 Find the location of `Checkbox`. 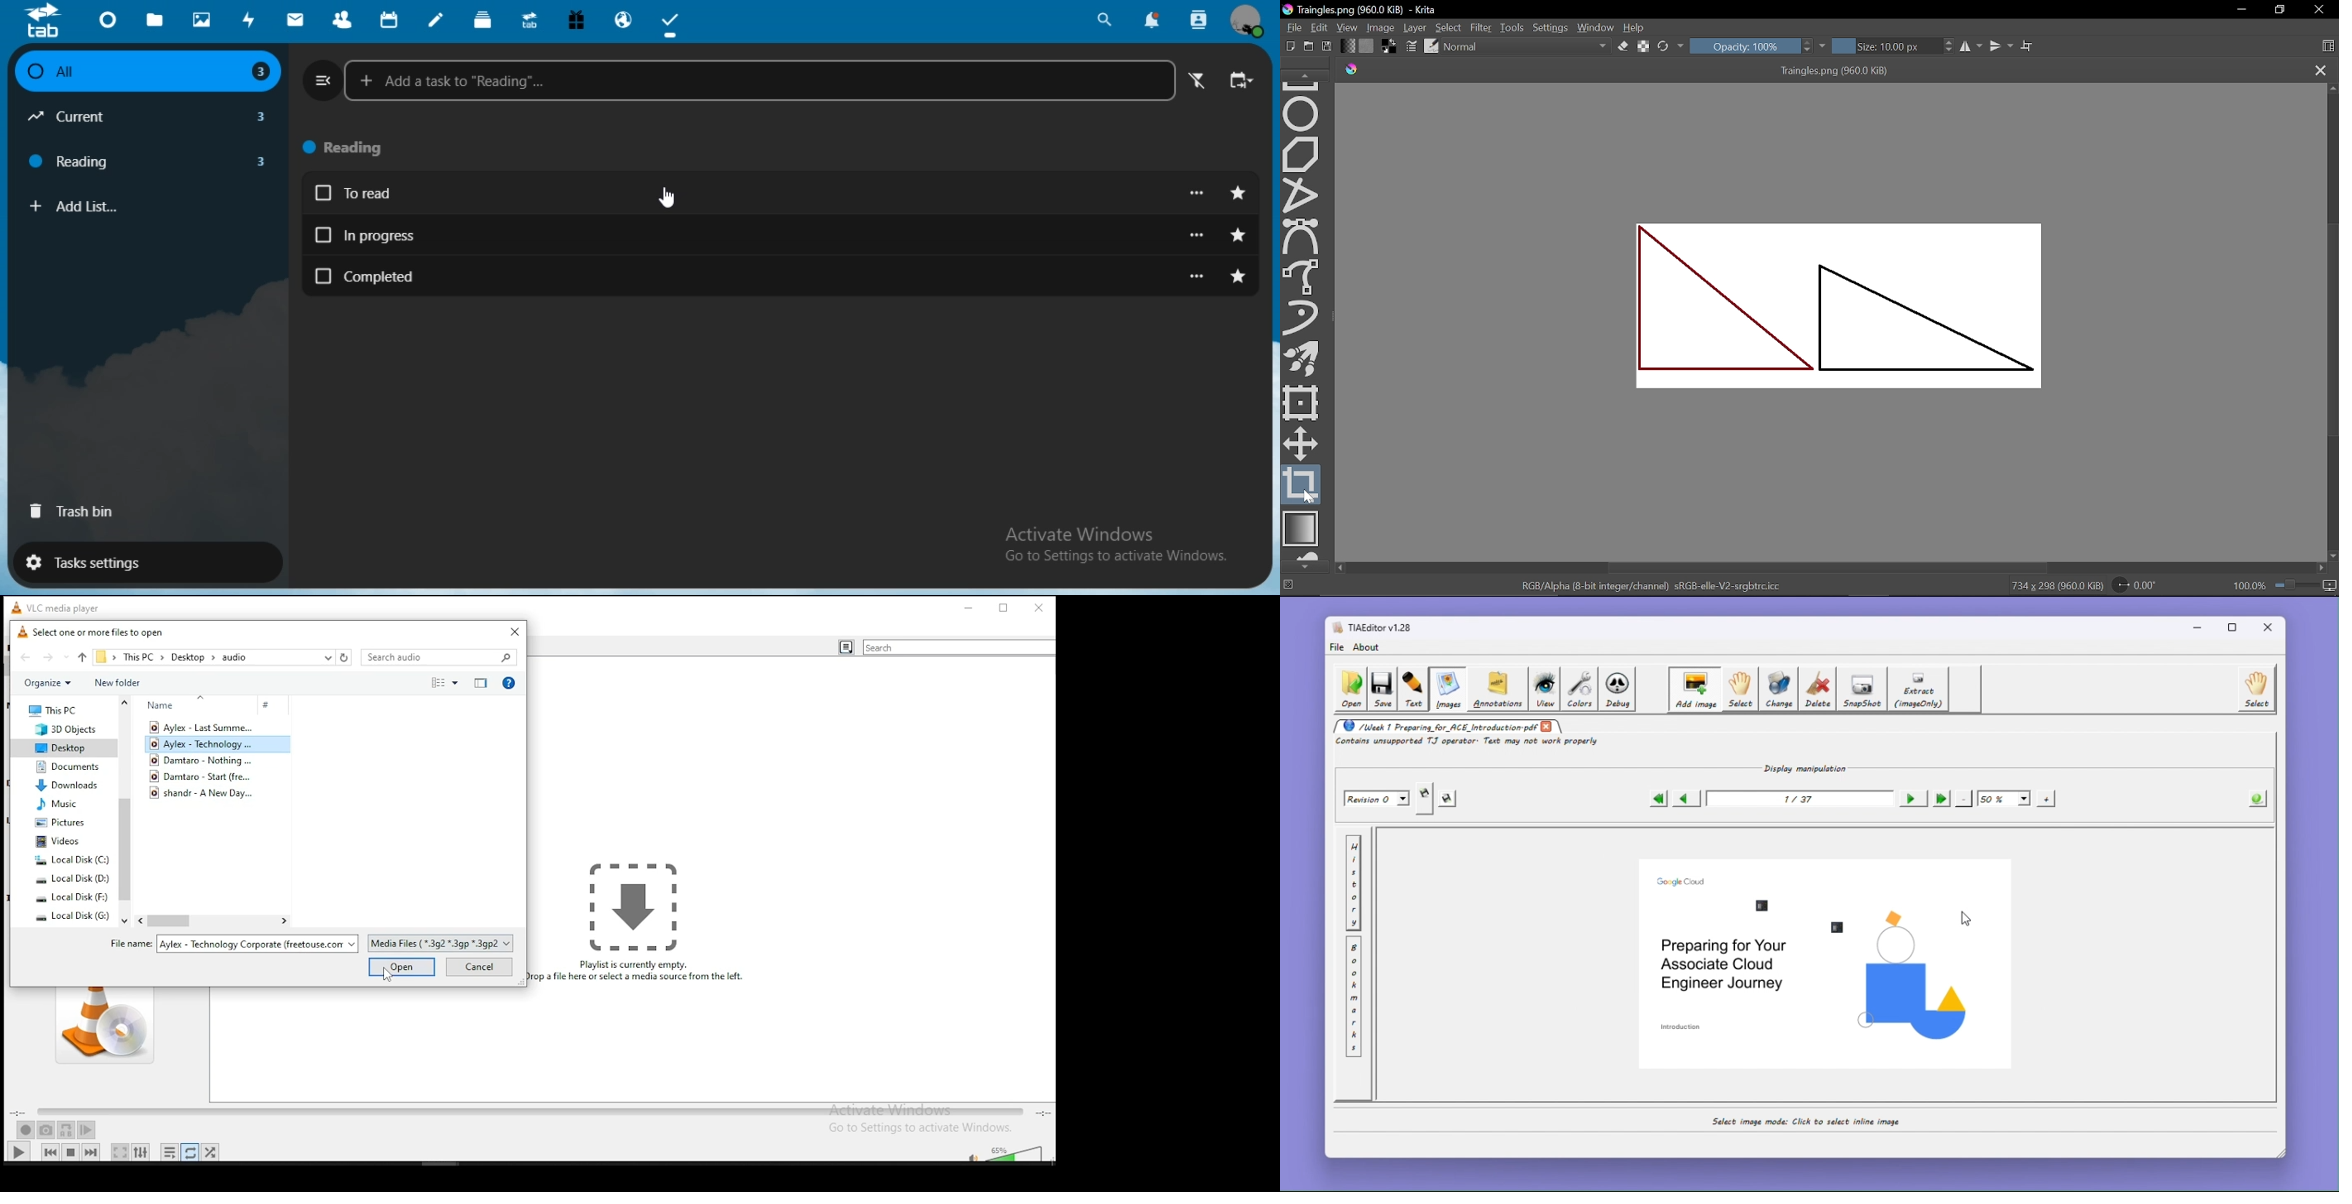

Checkbox is located at coordinates (323, 193).